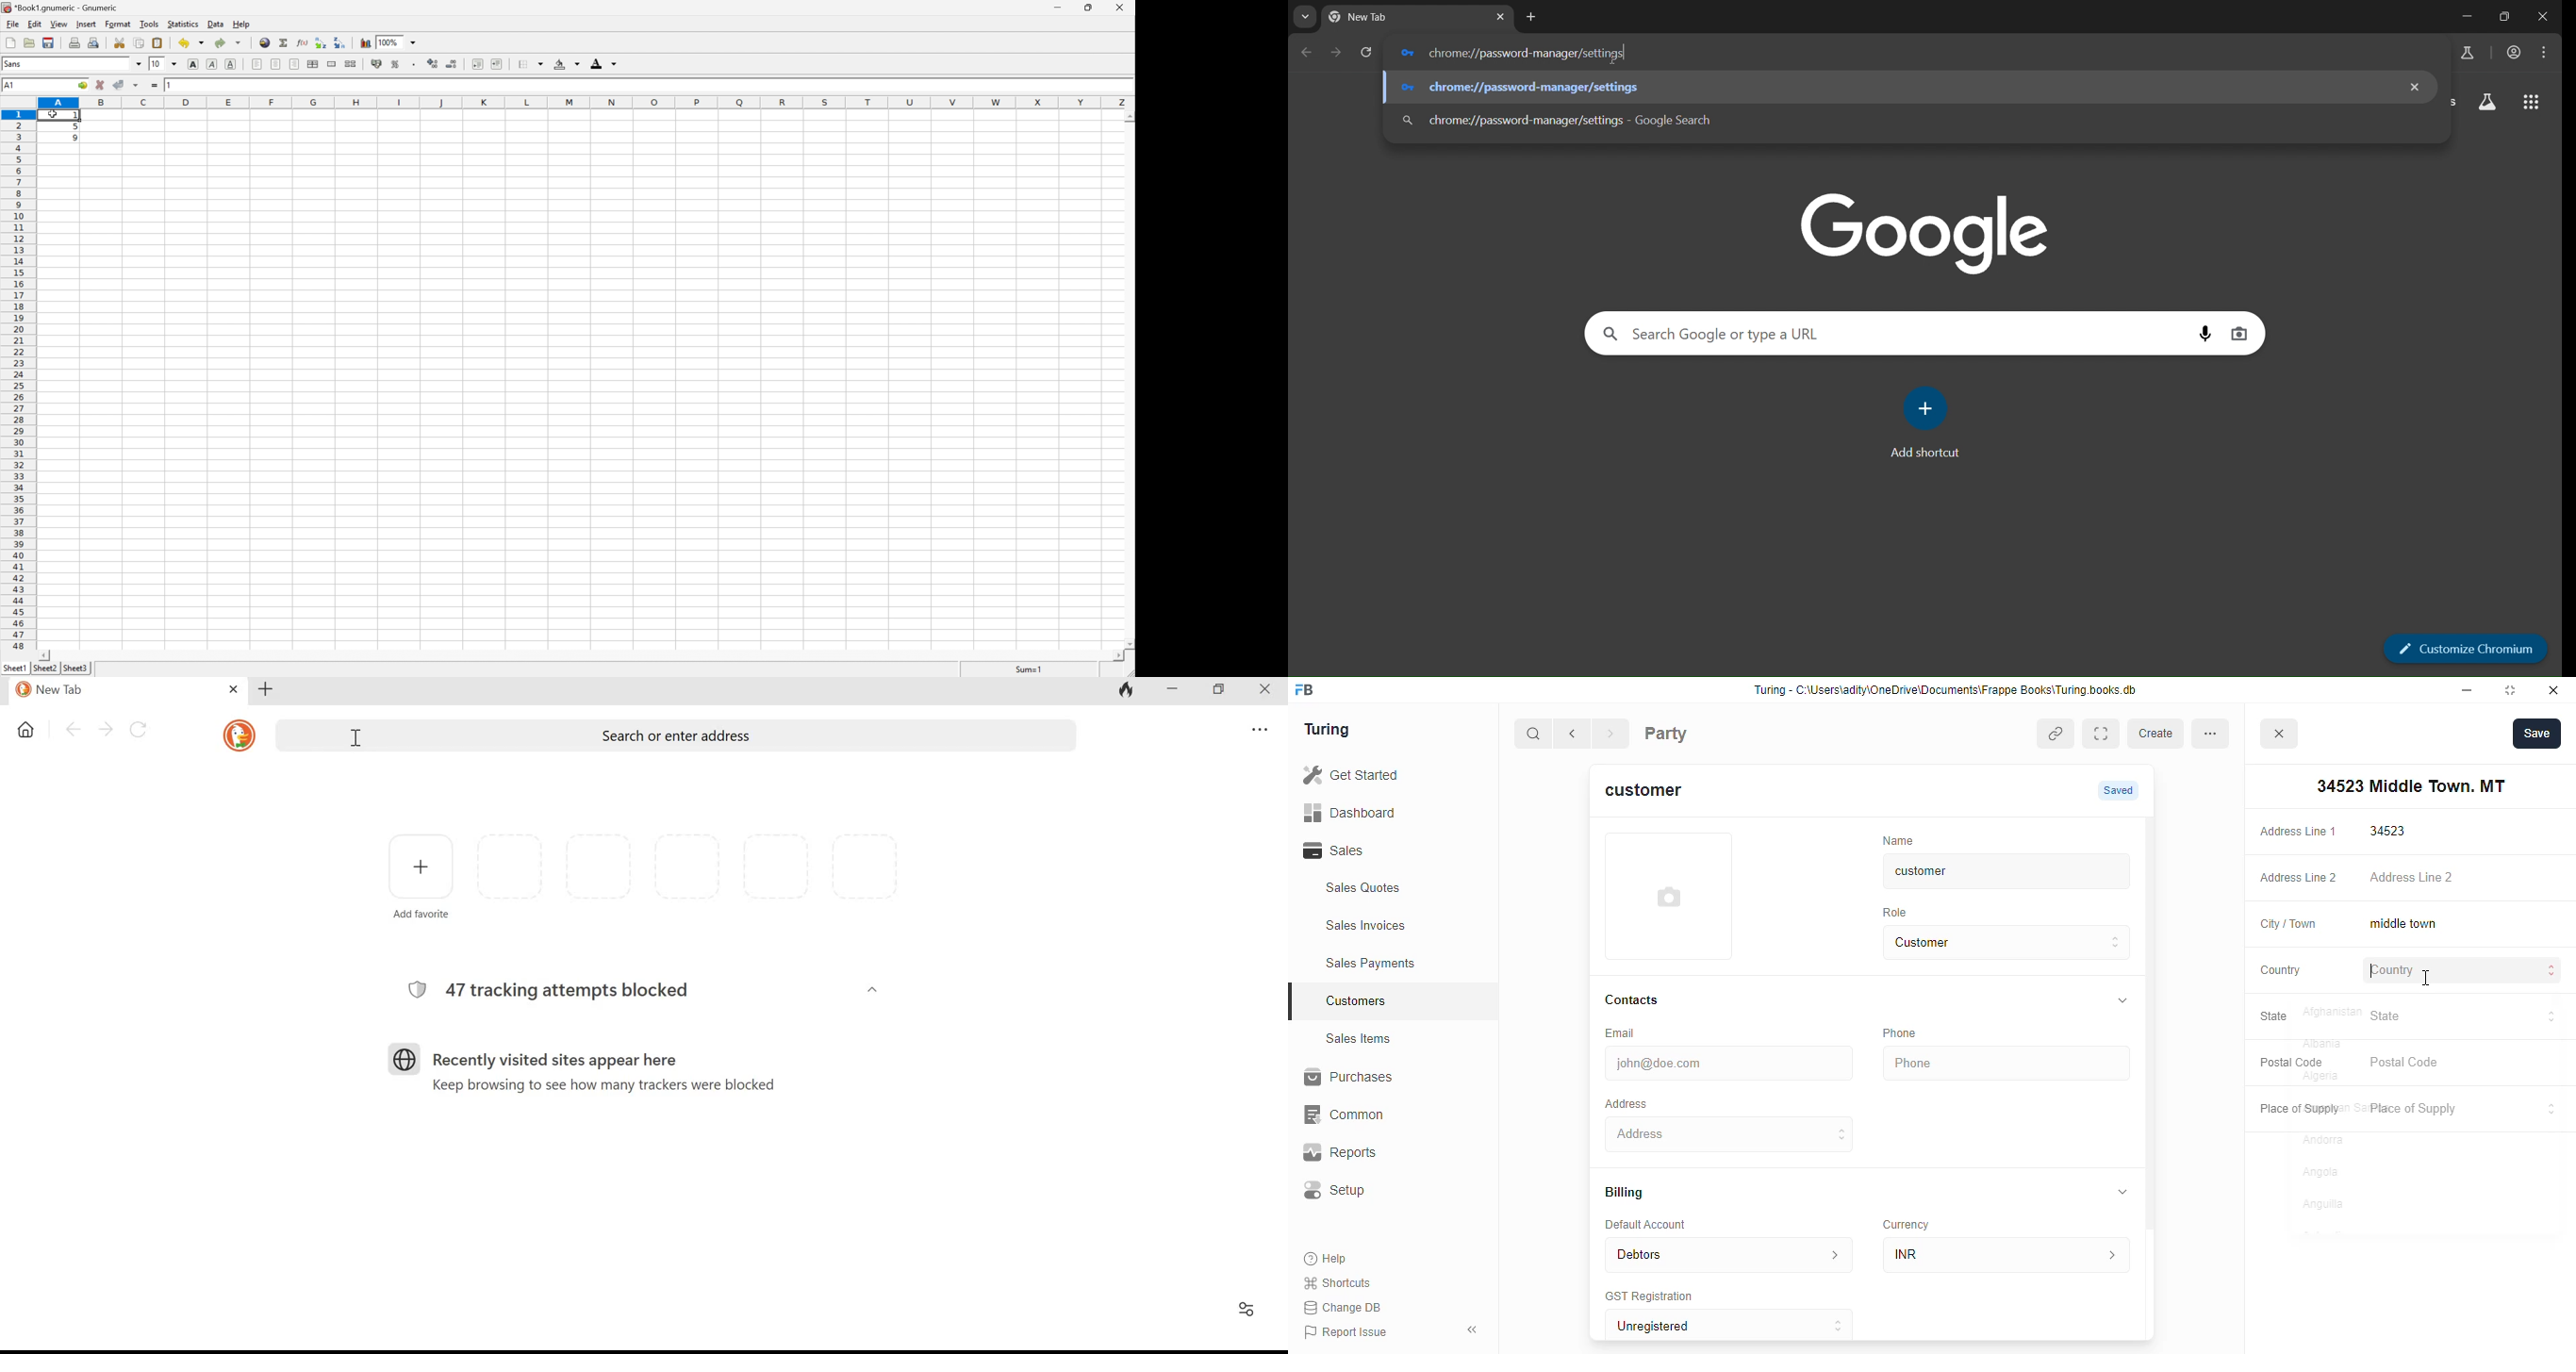 The height and width of the screenshot is (1372, 2576). Describe the element at coordinates (1914, 1220) in the screenshot. I see `Currency` at that location.